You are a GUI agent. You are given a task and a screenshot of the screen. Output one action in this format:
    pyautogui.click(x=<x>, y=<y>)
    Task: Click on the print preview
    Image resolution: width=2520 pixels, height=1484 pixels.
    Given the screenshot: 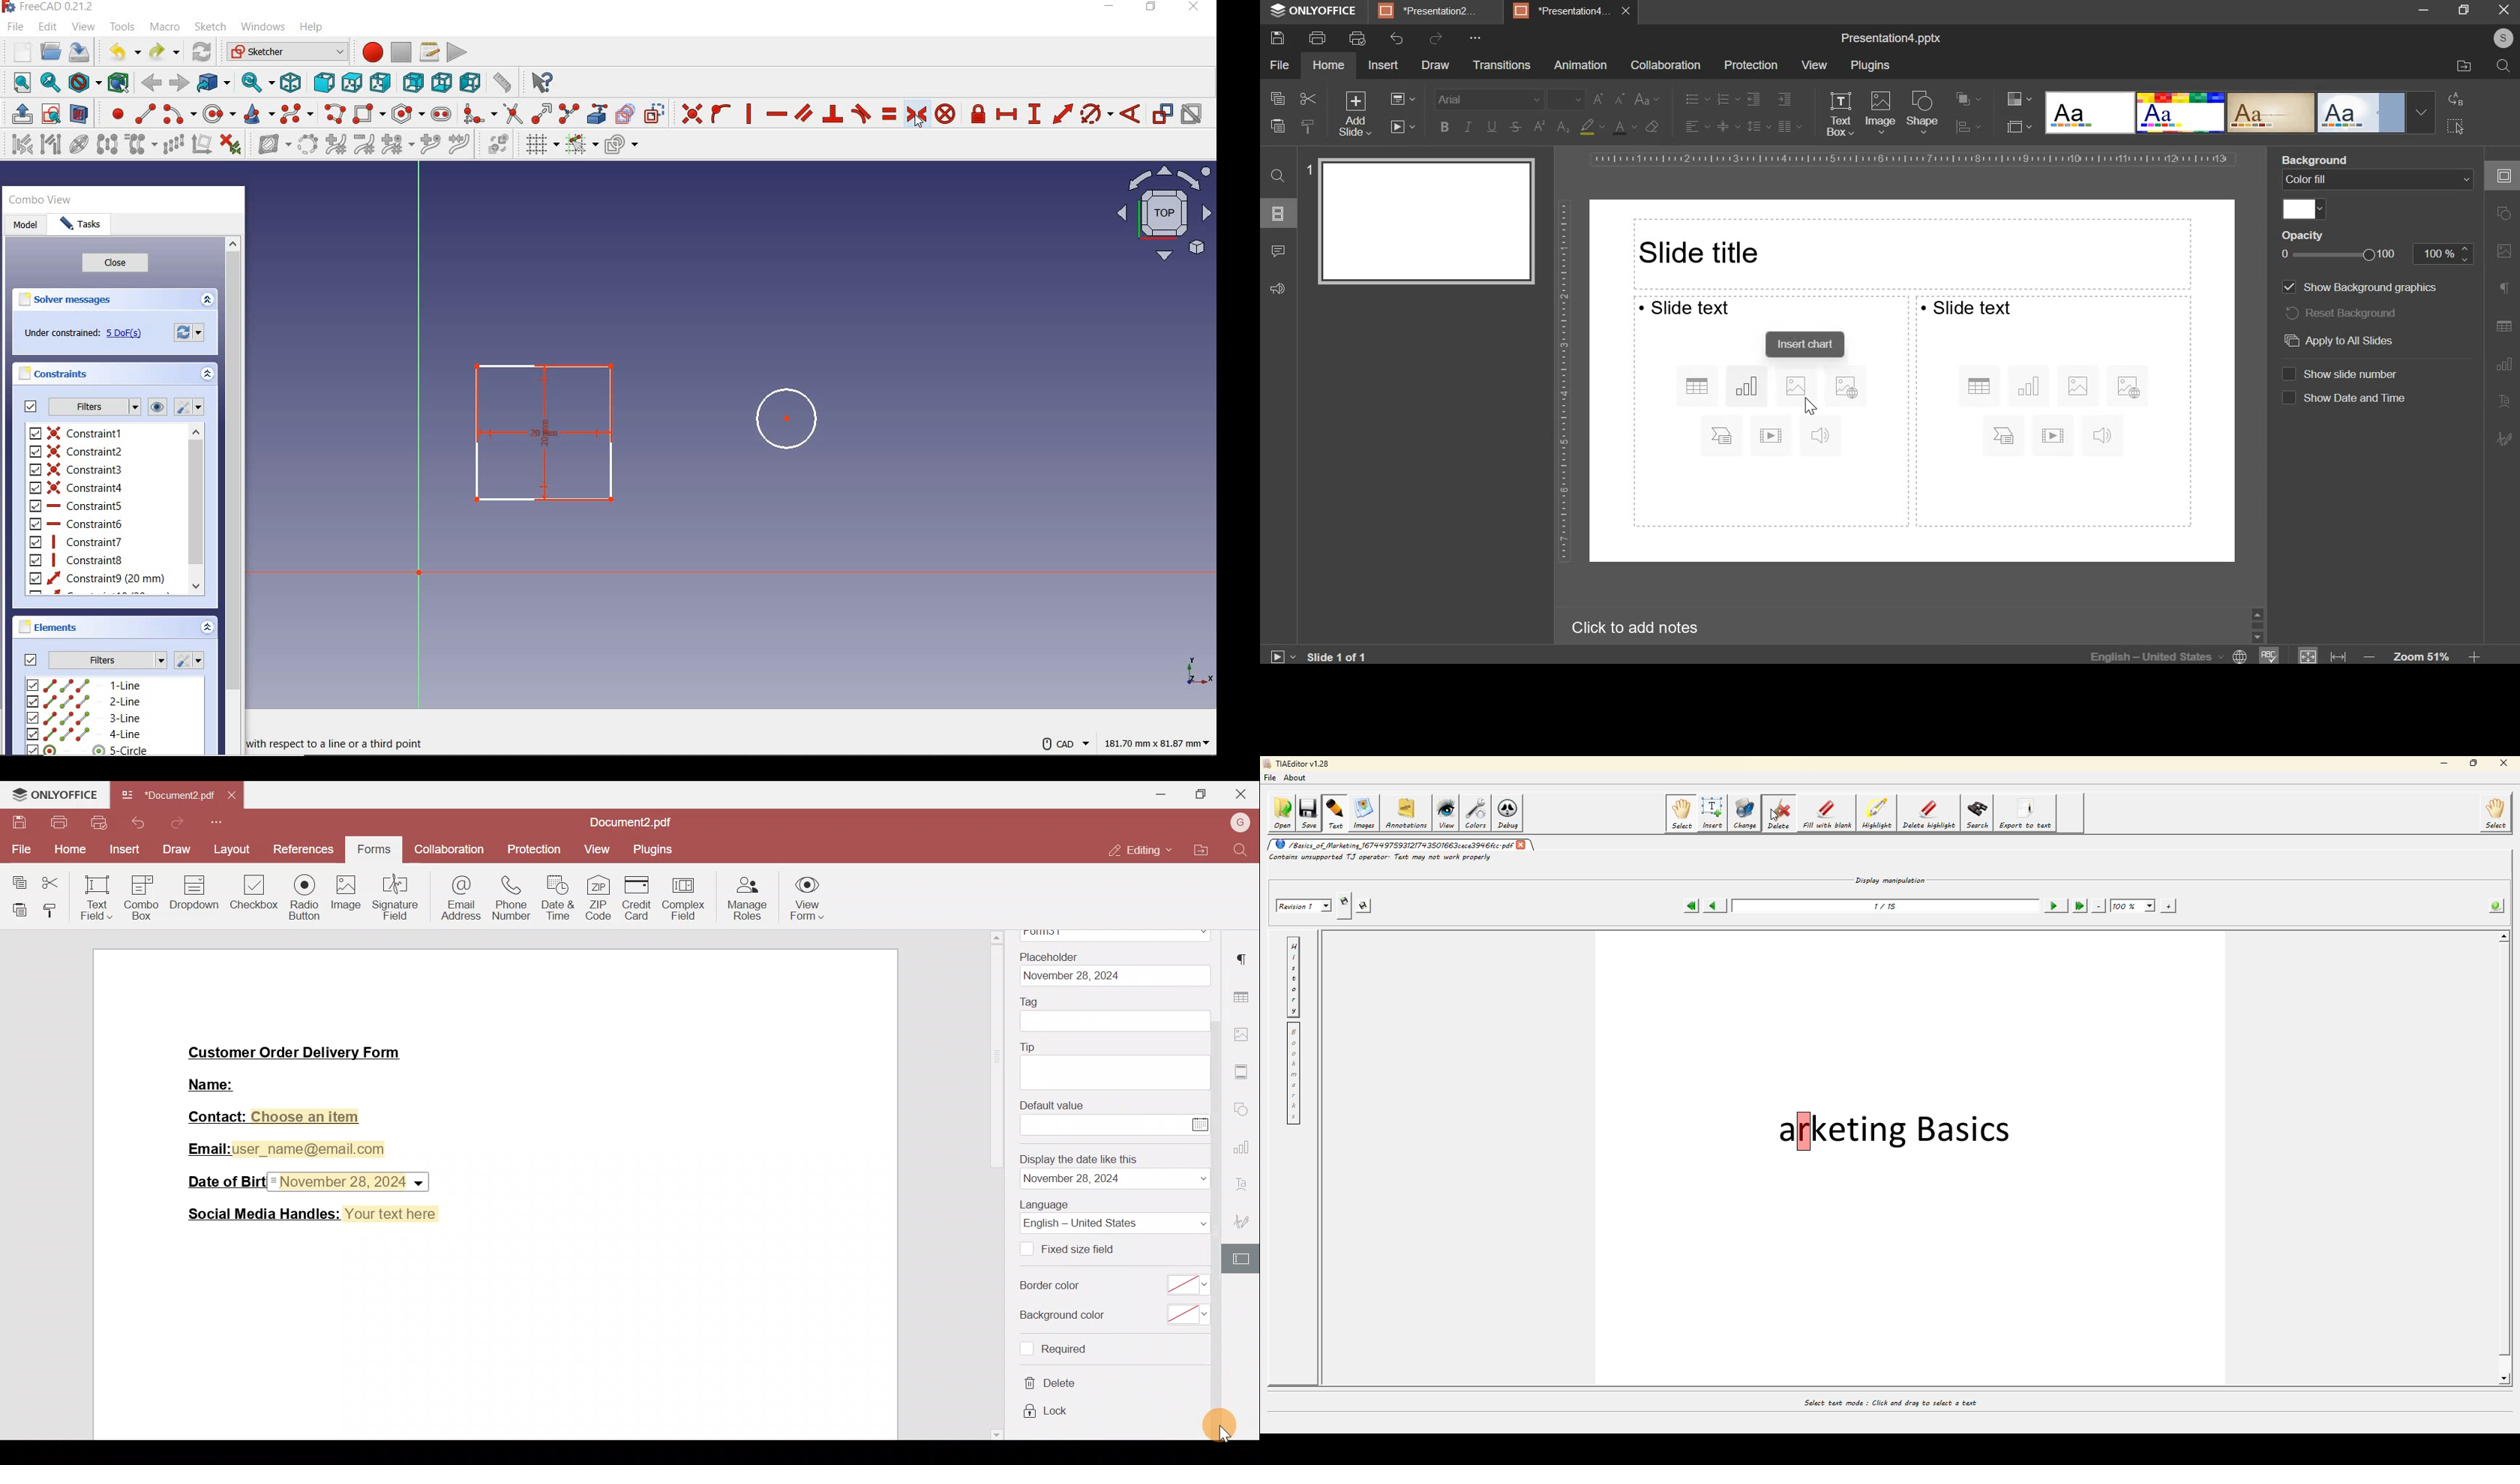 What is the action you would take?
    pyautogui.click(x=1357, y=38)
    